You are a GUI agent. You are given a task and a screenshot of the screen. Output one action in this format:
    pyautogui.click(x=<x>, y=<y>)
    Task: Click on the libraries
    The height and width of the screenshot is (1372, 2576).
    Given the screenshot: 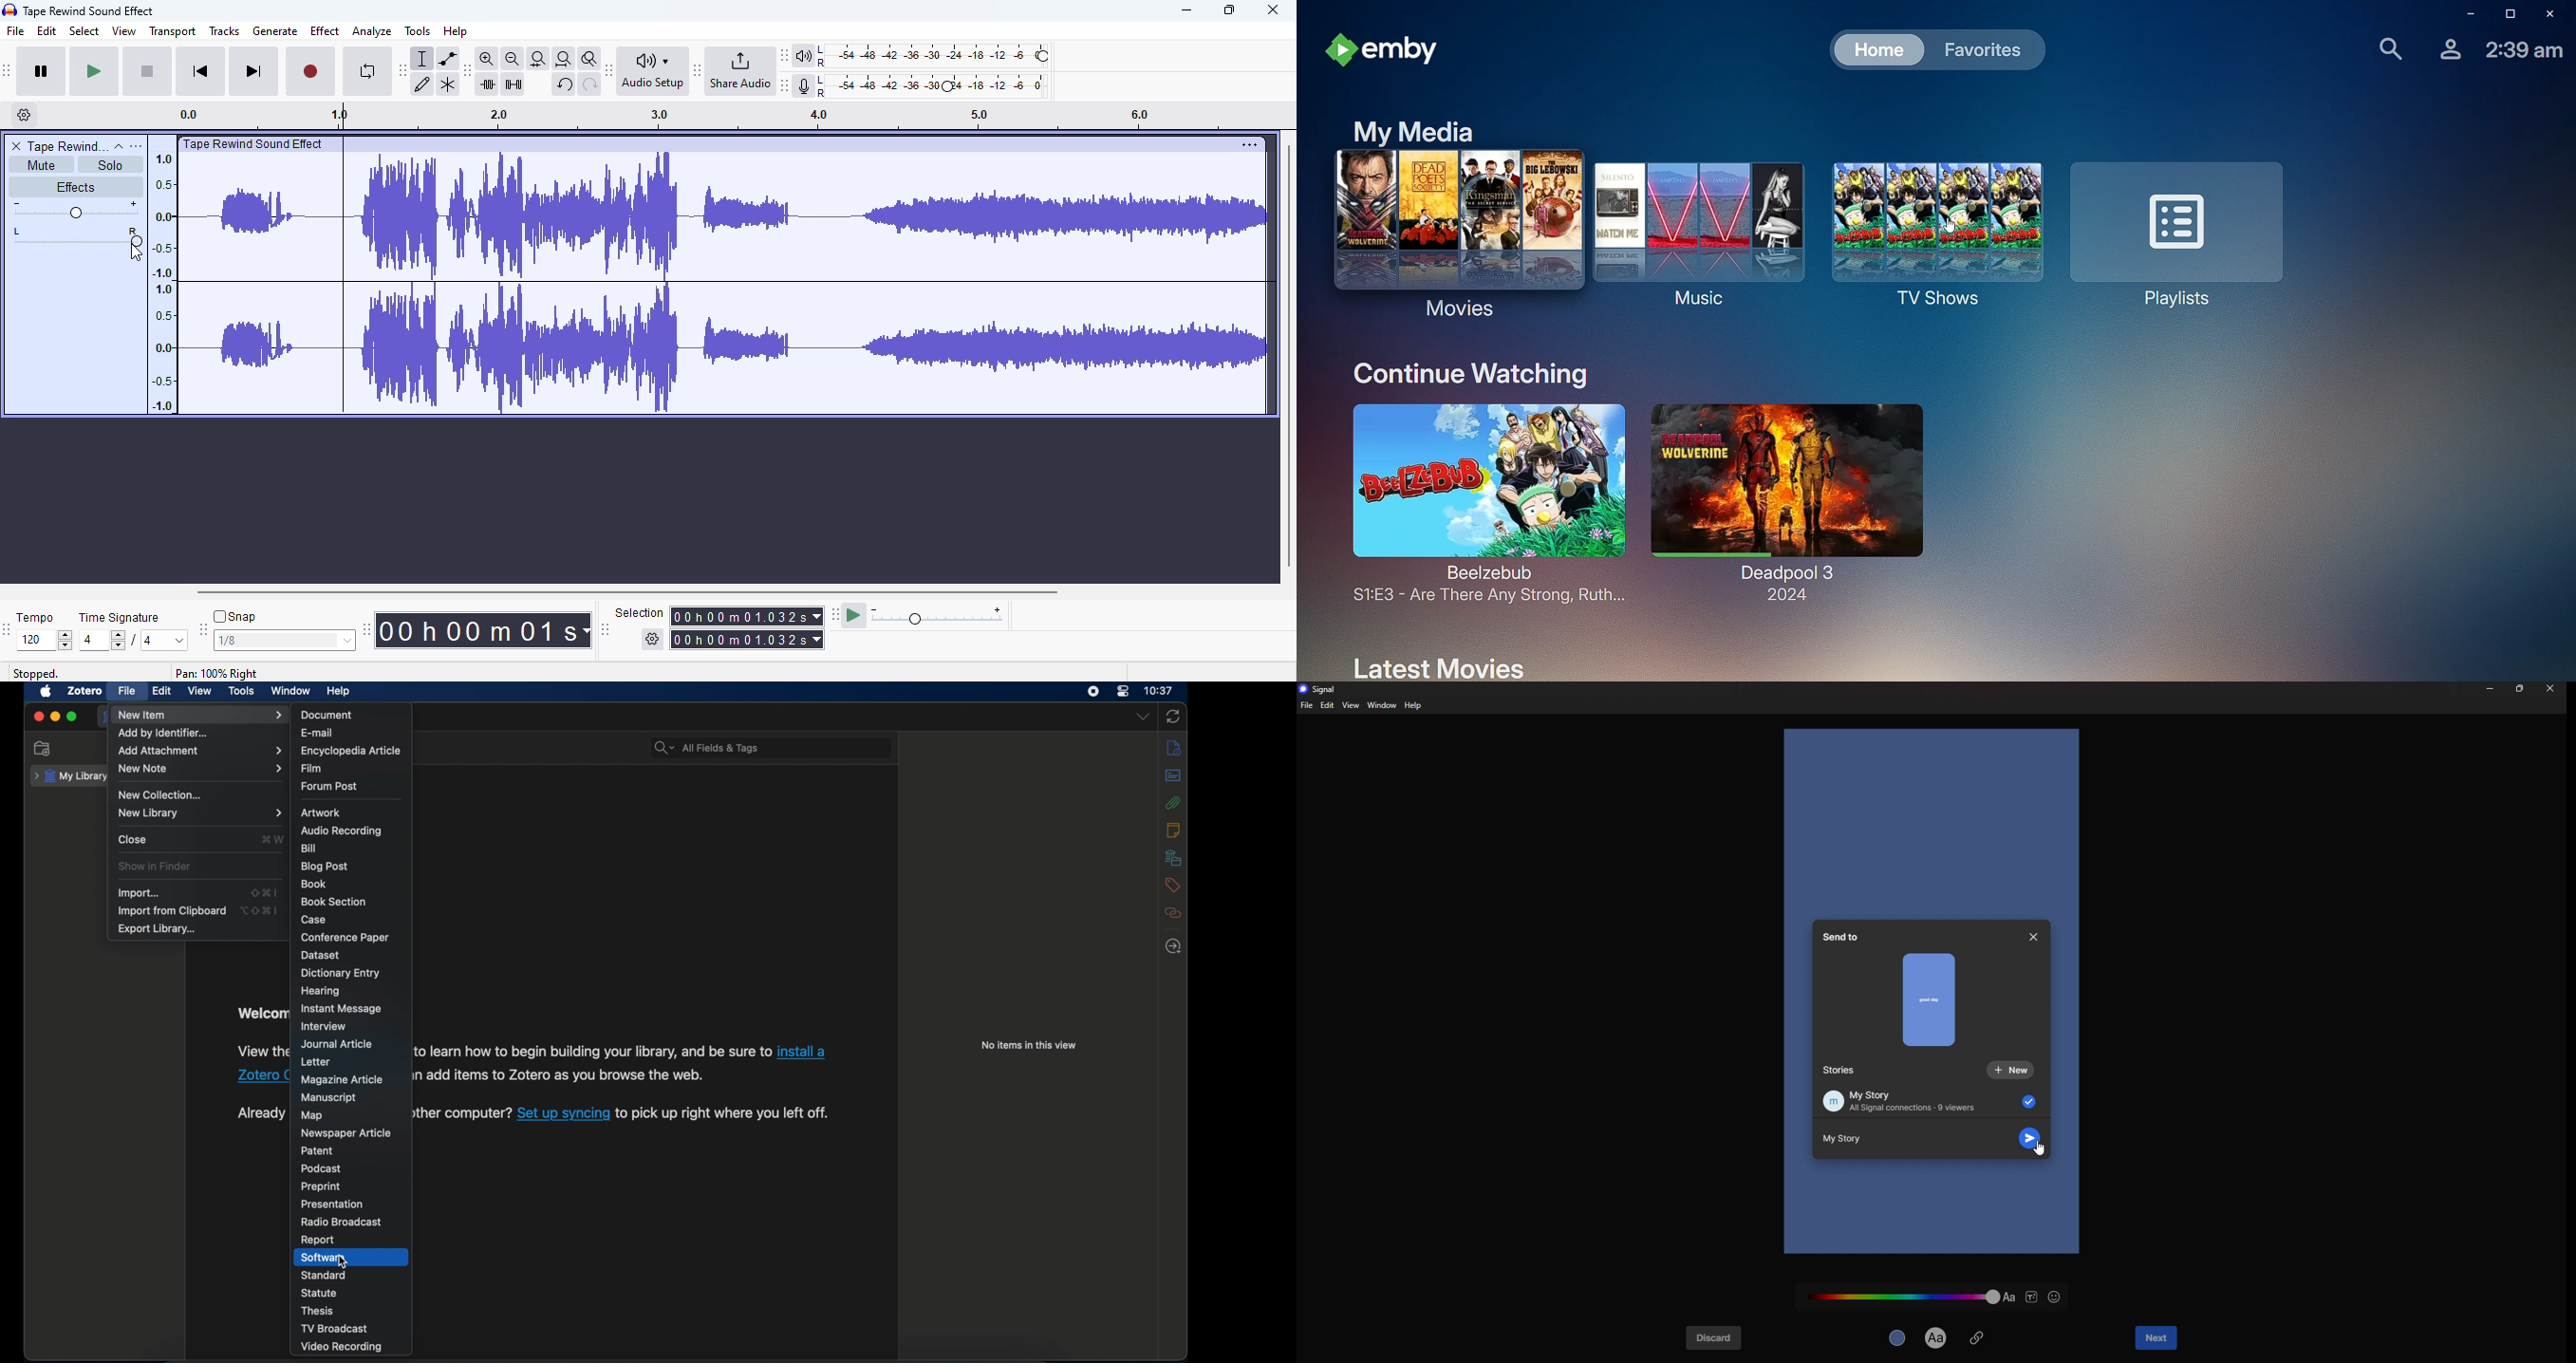 What is the action you would take?
    pyautogui.click(x=1173, y=858)
    